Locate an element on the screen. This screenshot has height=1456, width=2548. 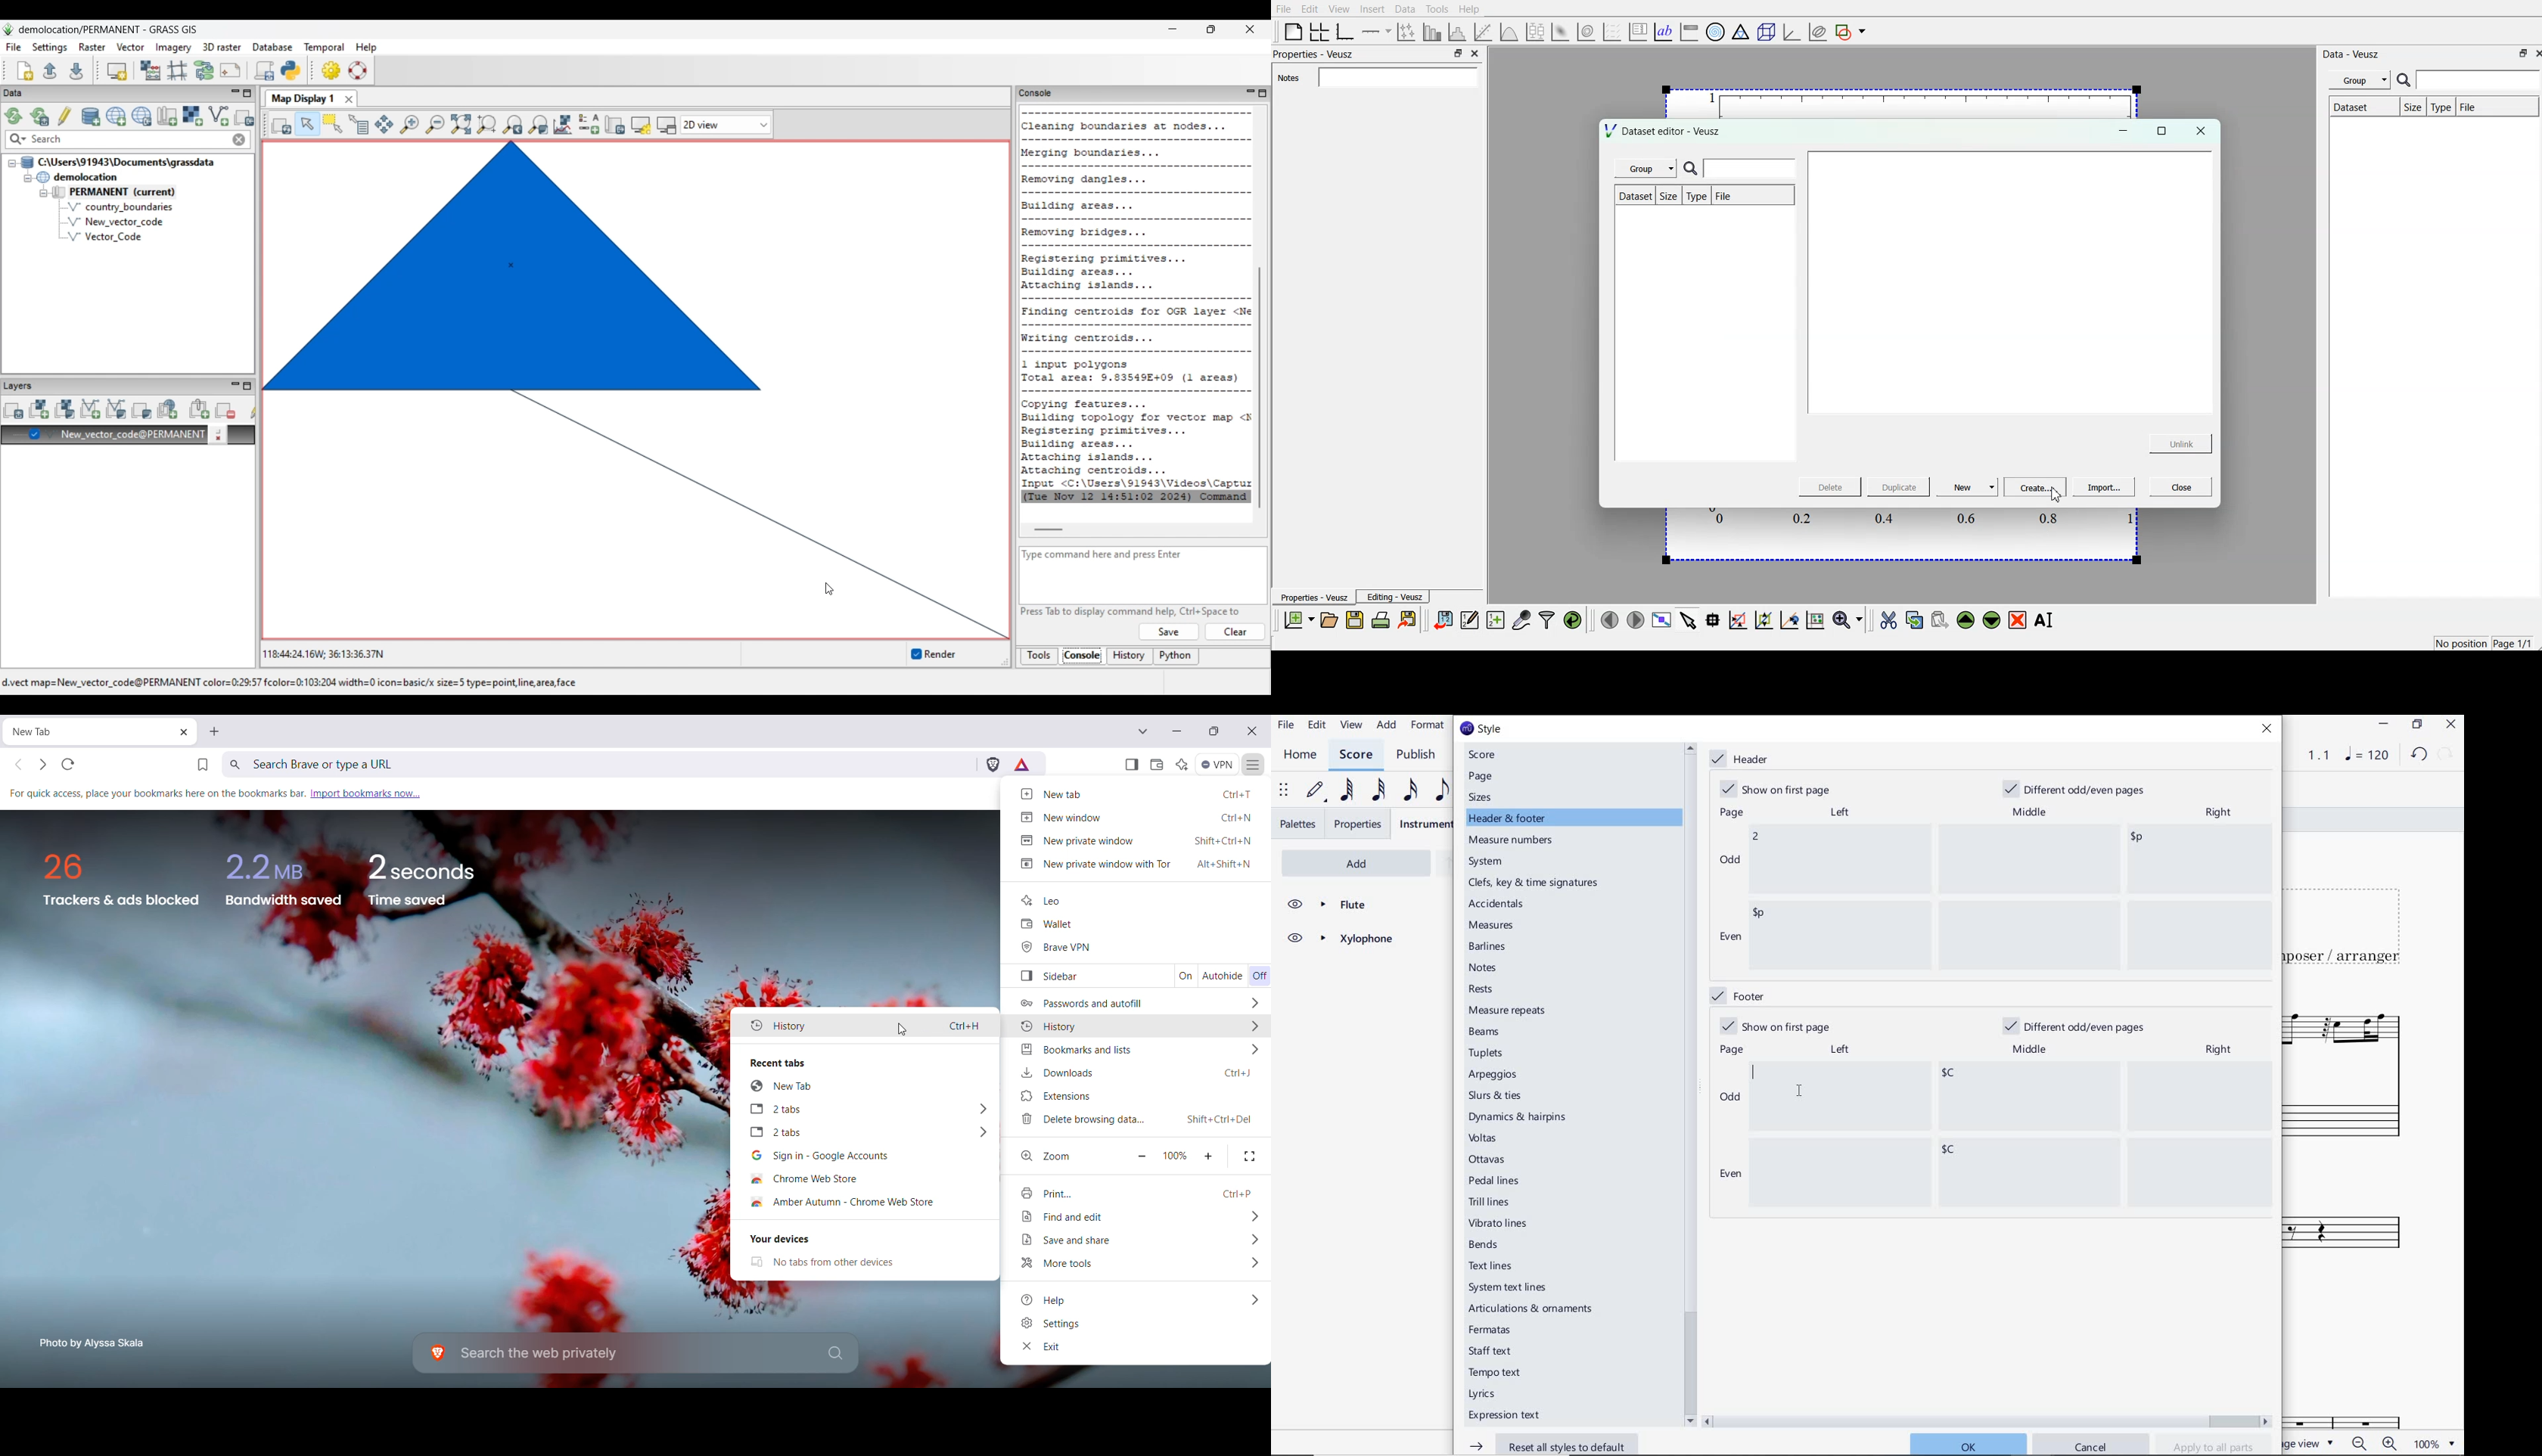
style is located at coordinates (1480, 729).